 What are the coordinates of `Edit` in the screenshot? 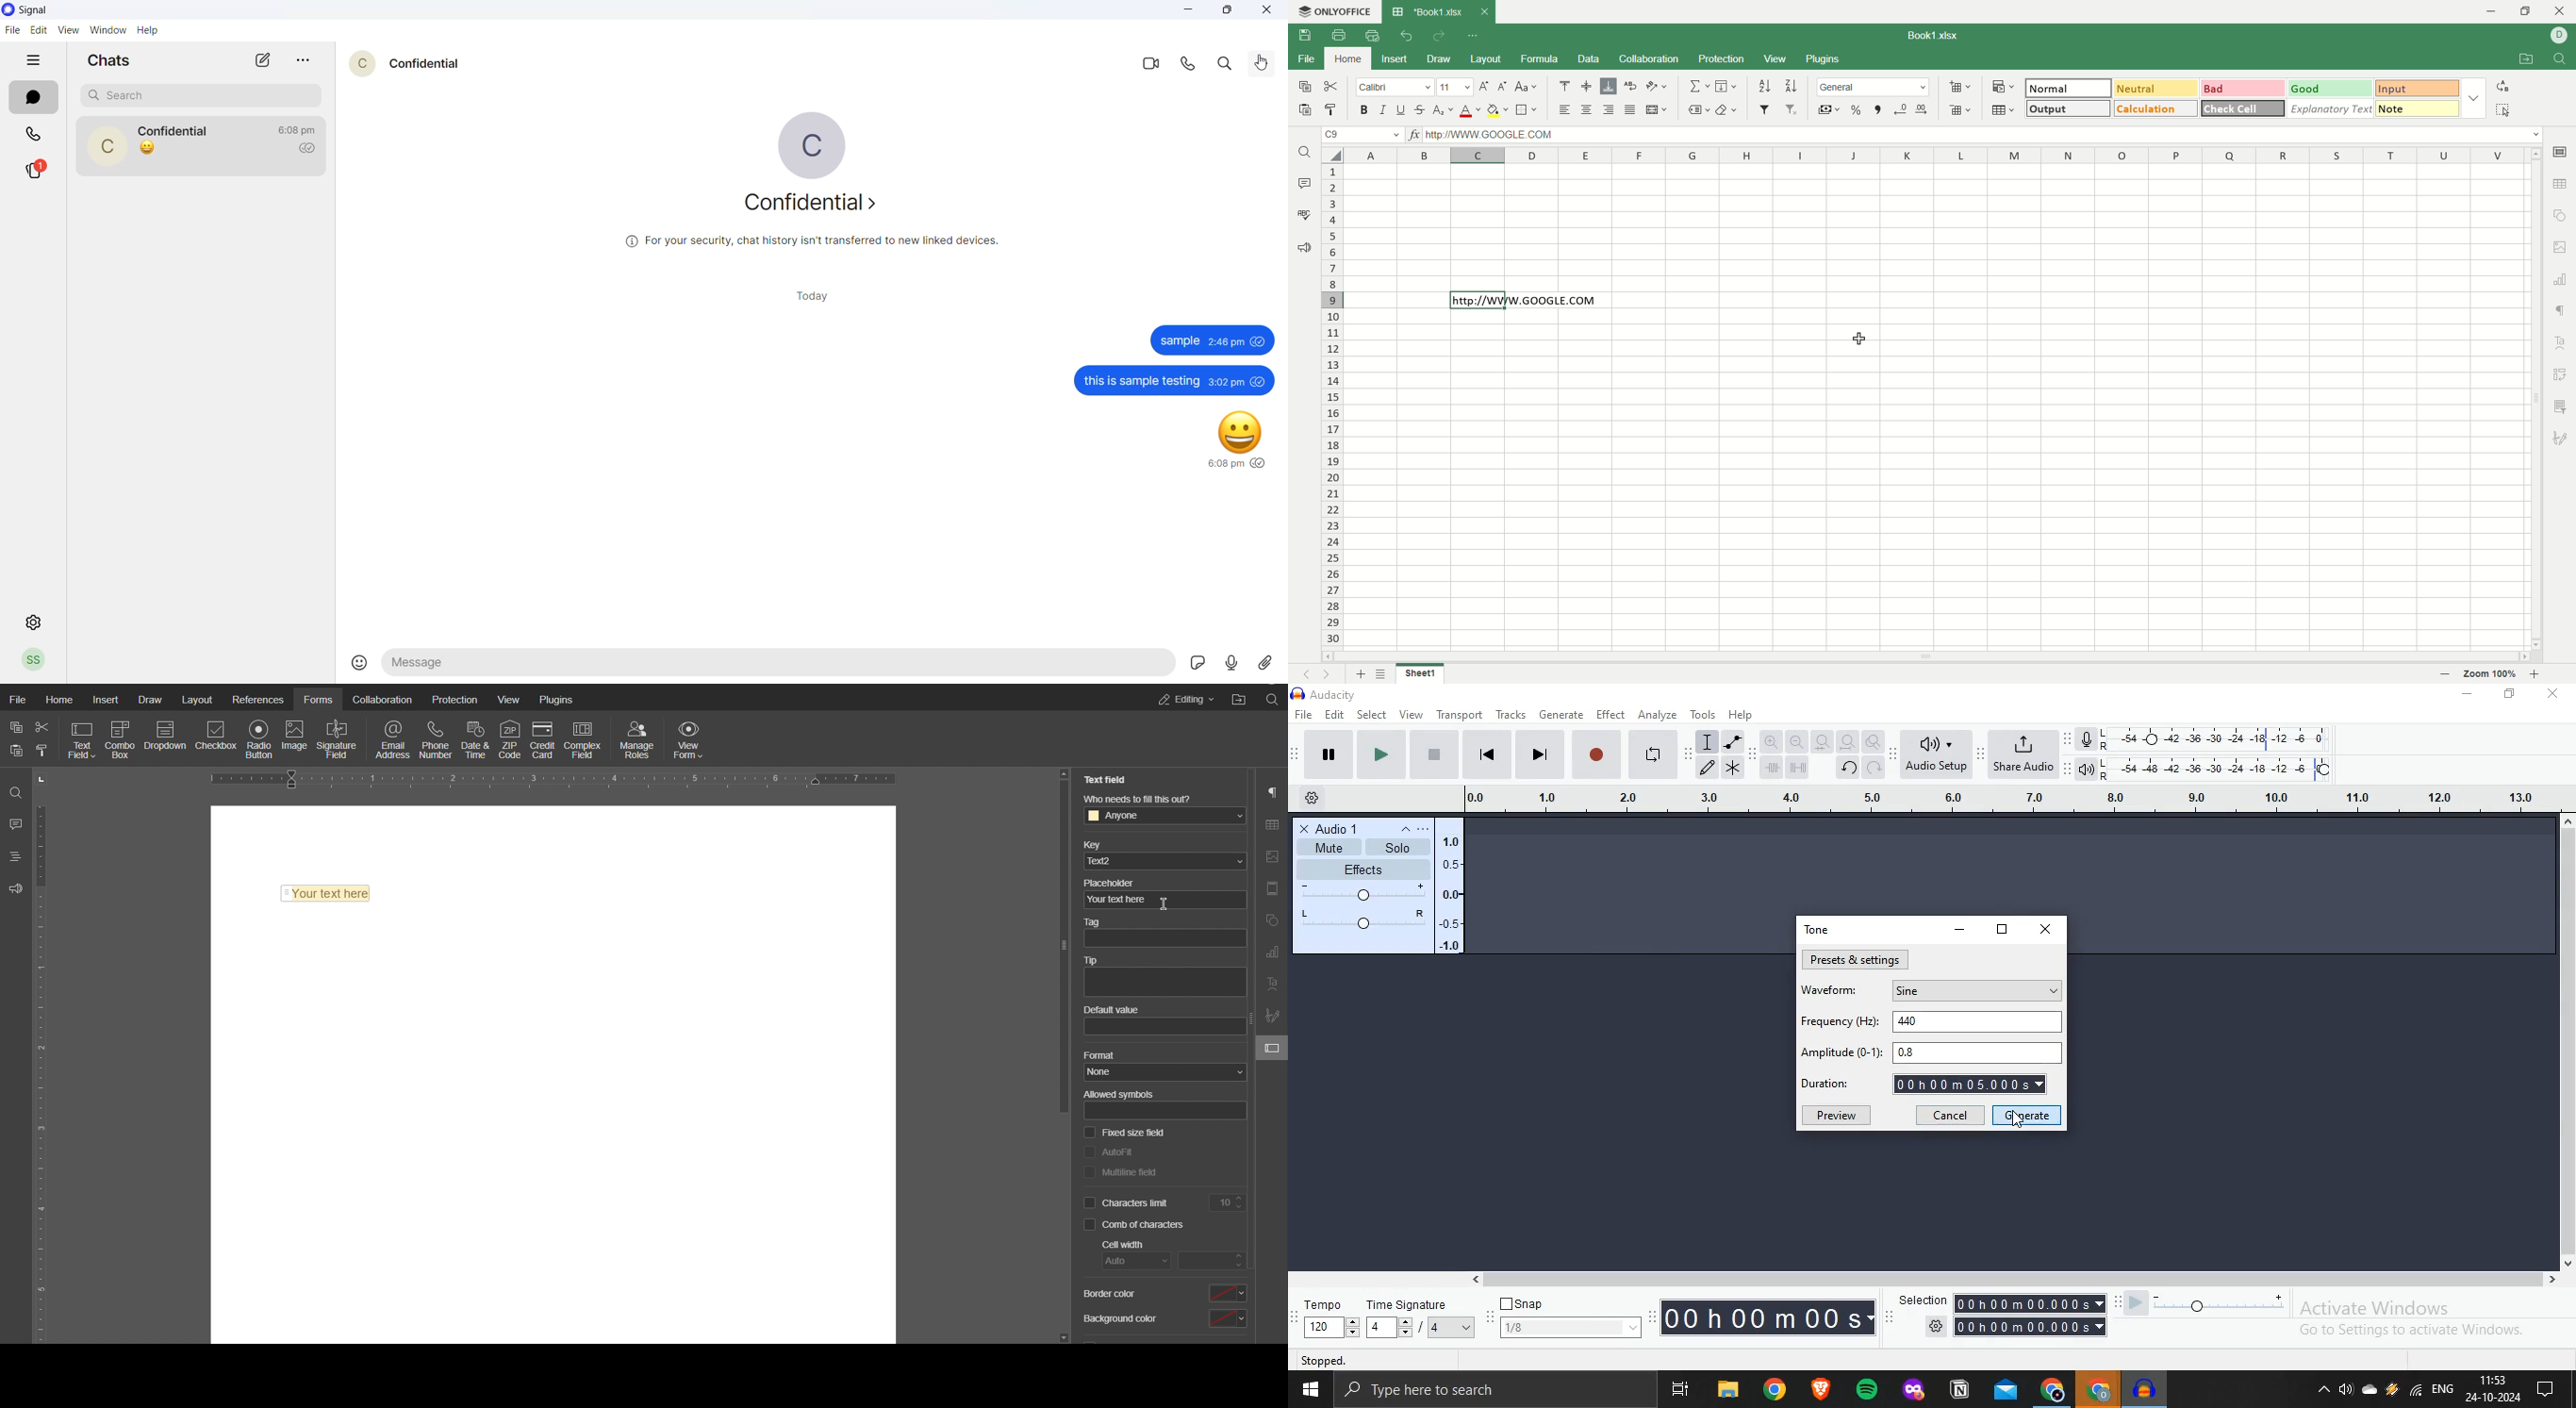 It's located at (1337, 715).